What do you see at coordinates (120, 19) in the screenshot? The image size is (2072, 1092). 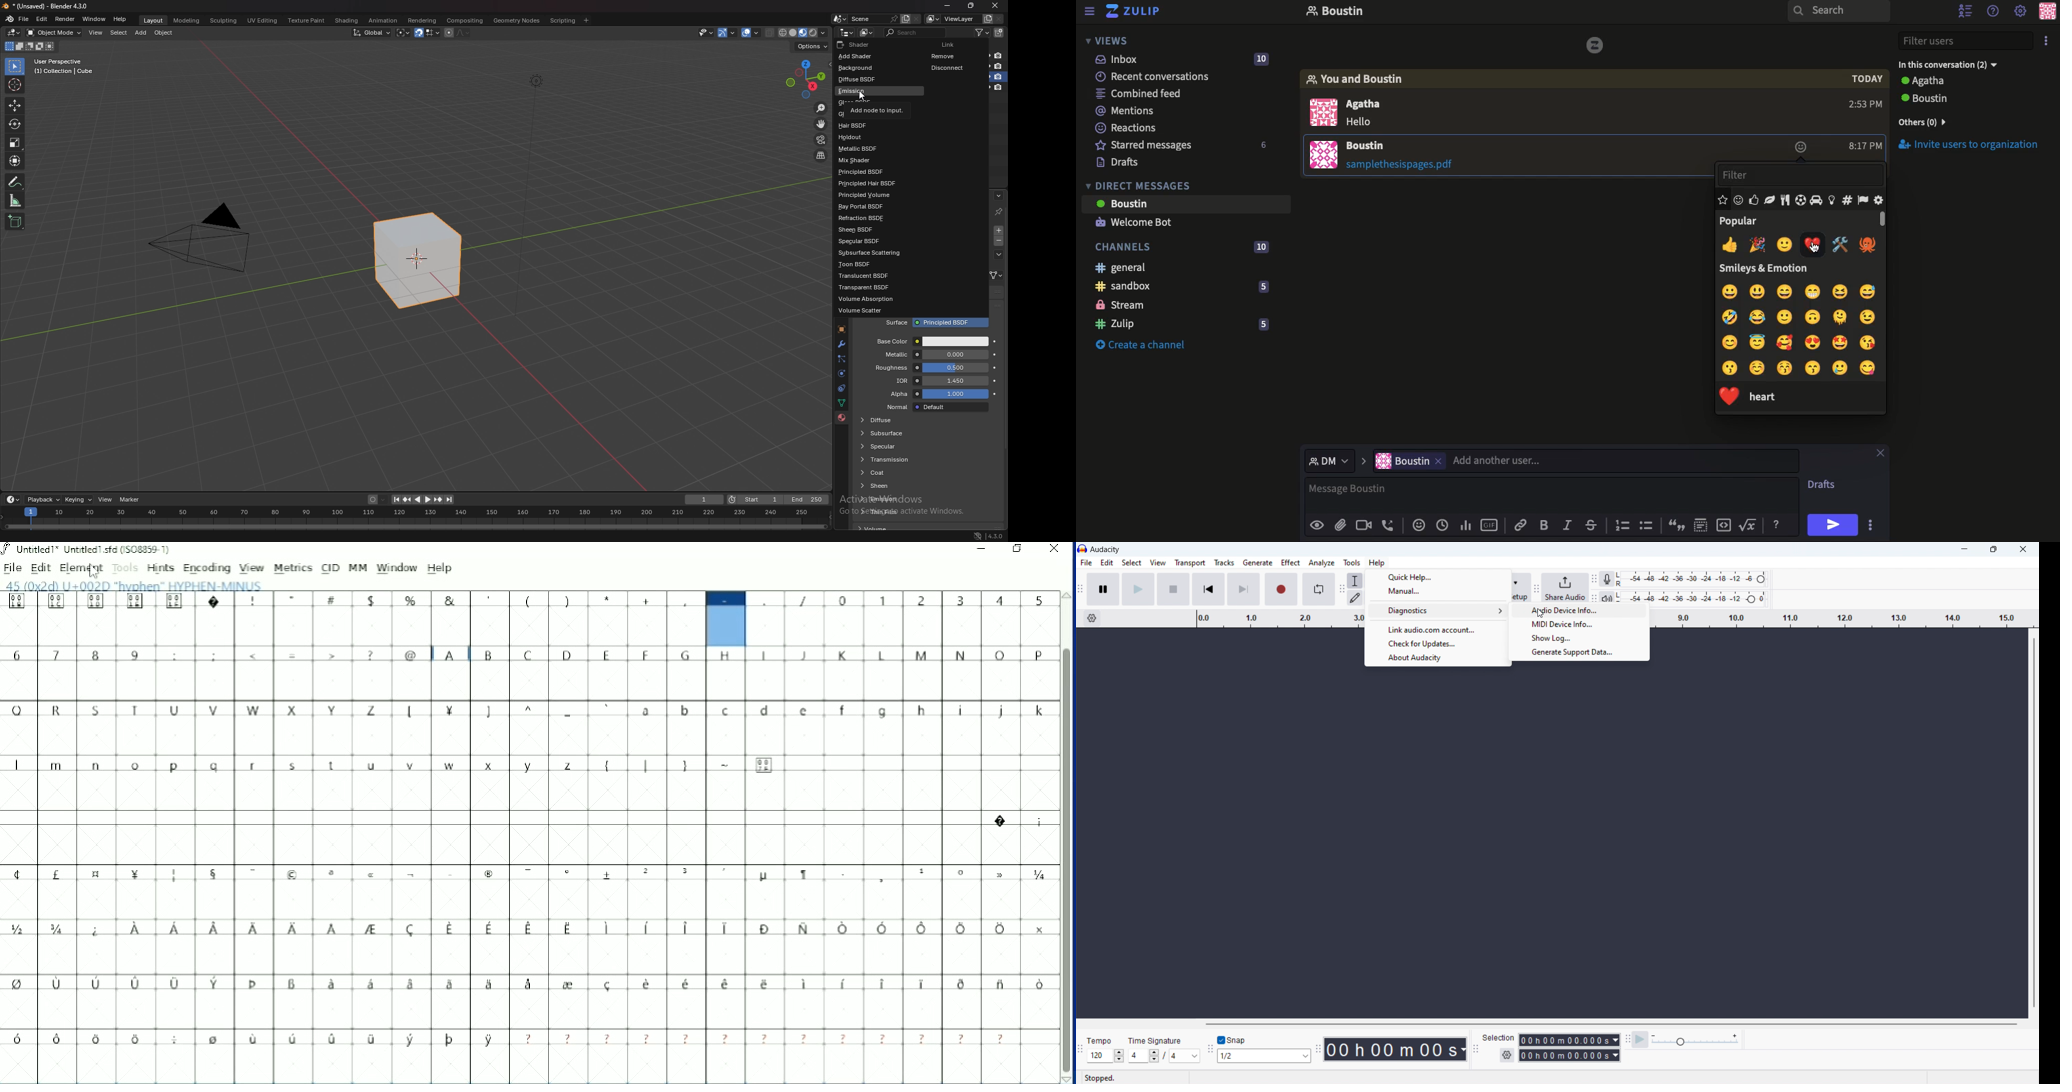 I see `help` at bounding box center [120, 19].